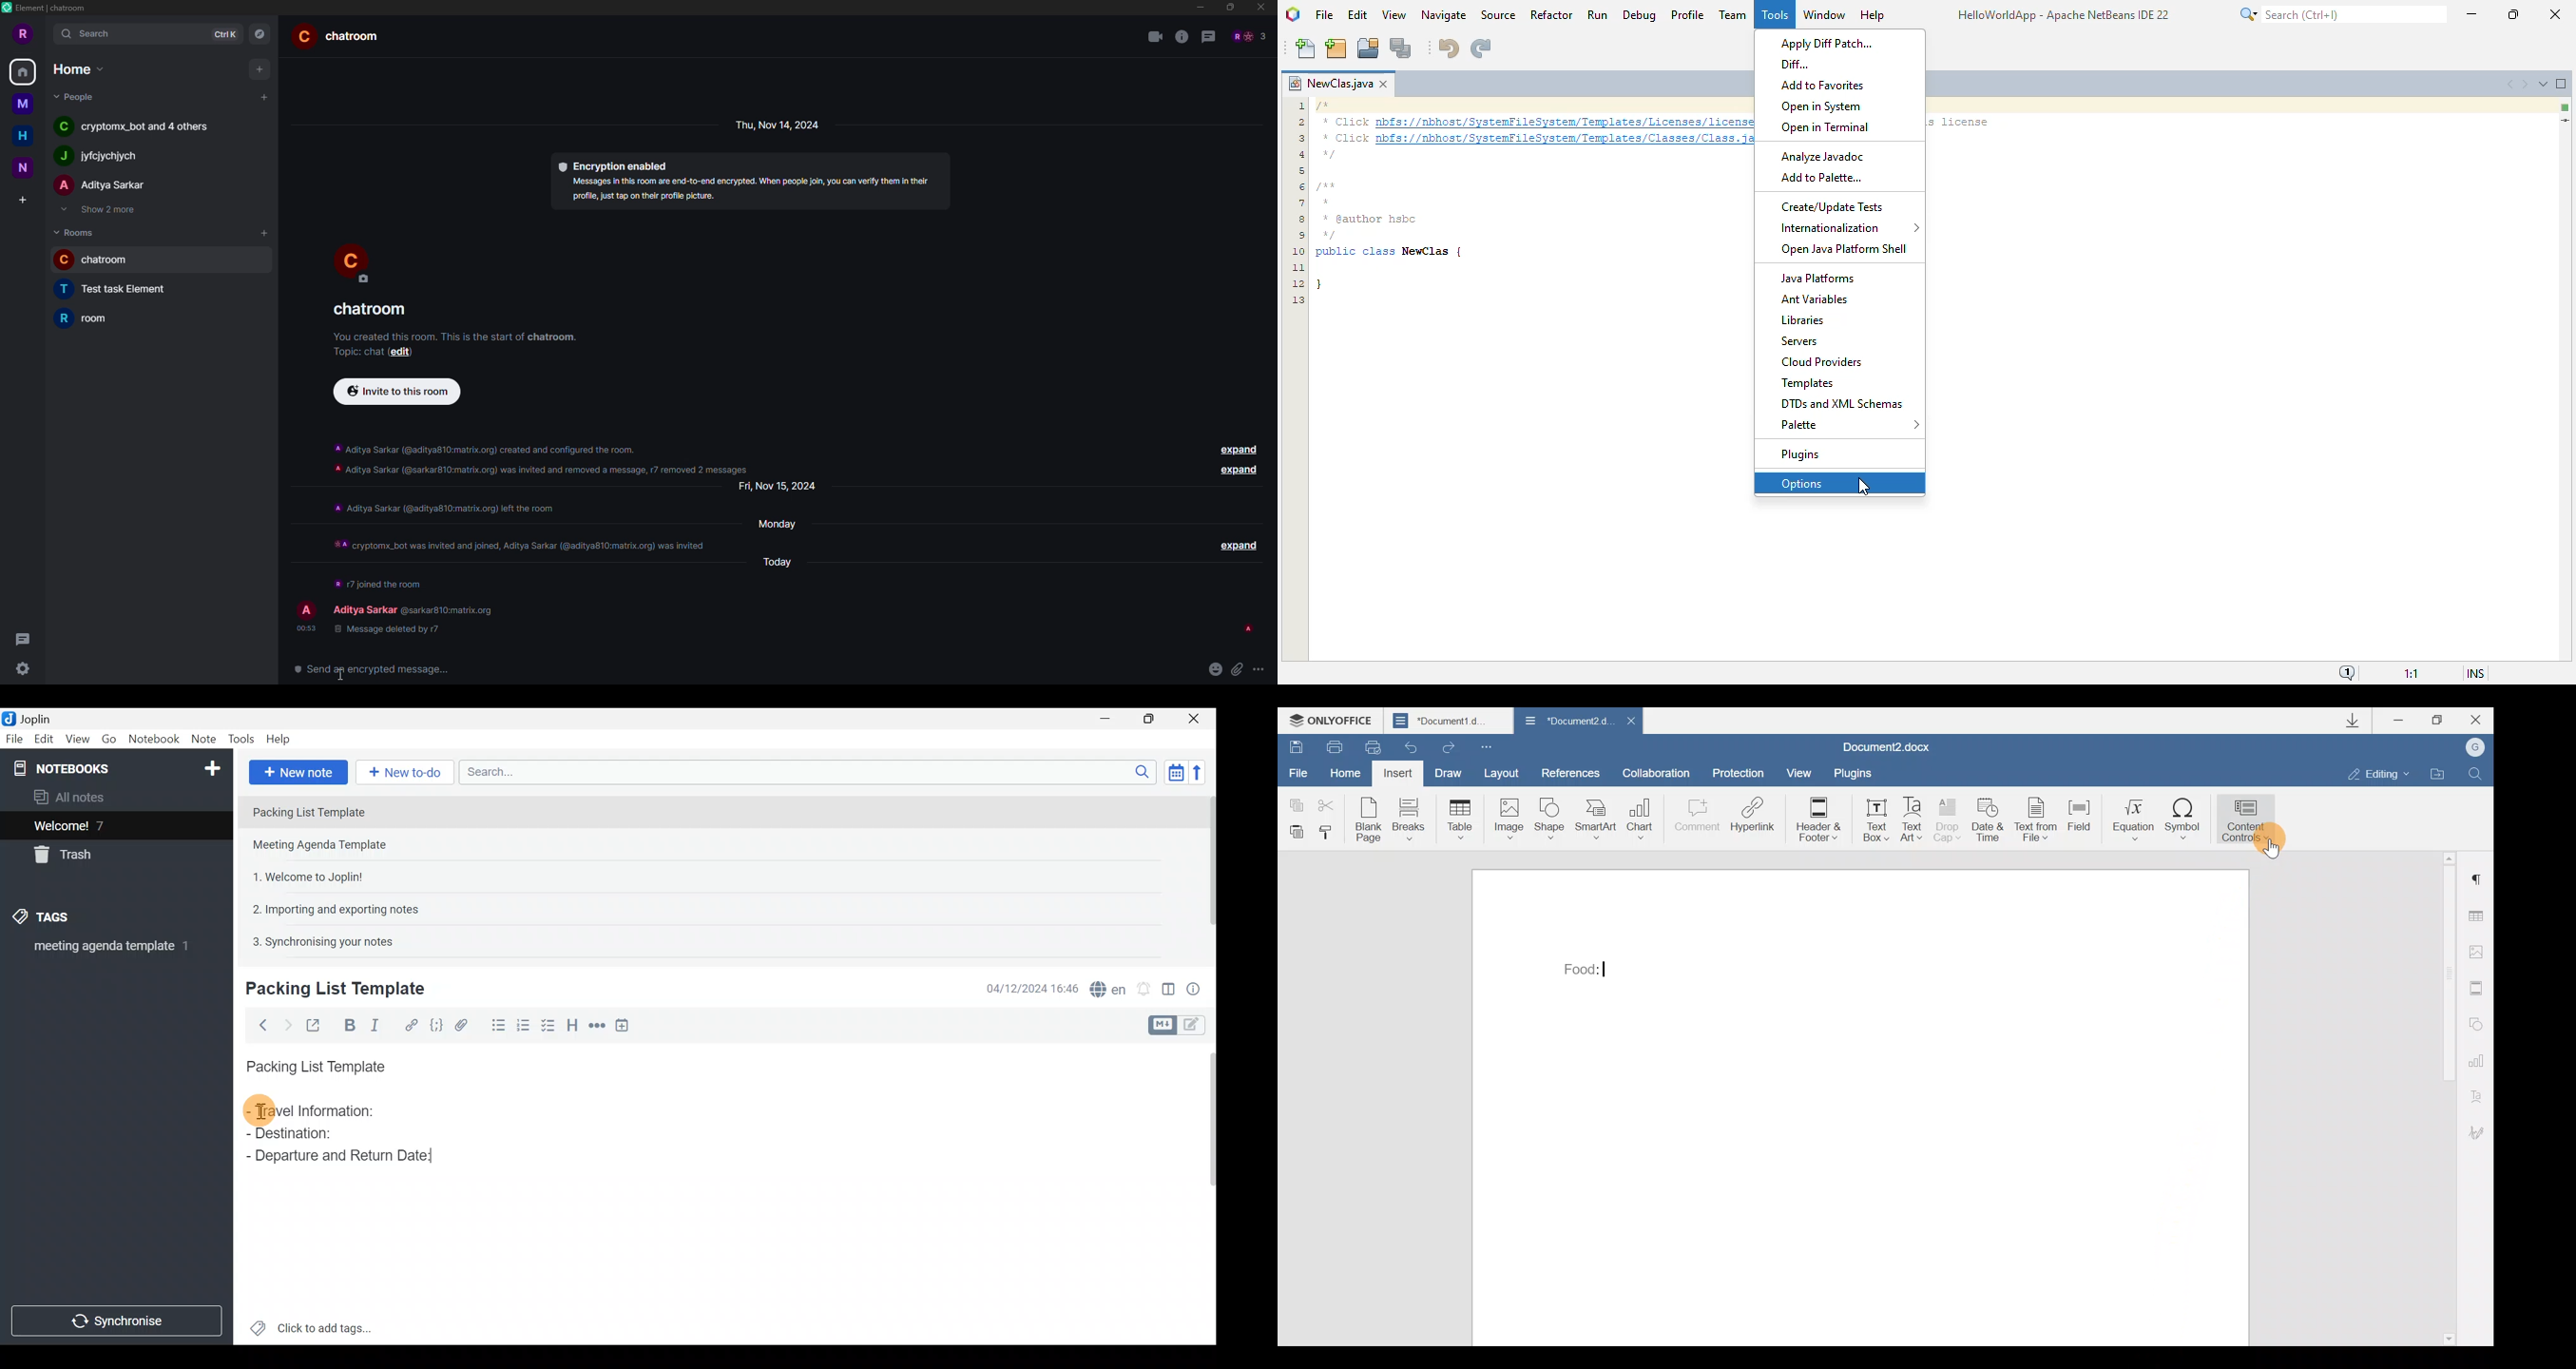  Describe the element at coordinates (785, 560) in the screenshot. I see `day` at that location.